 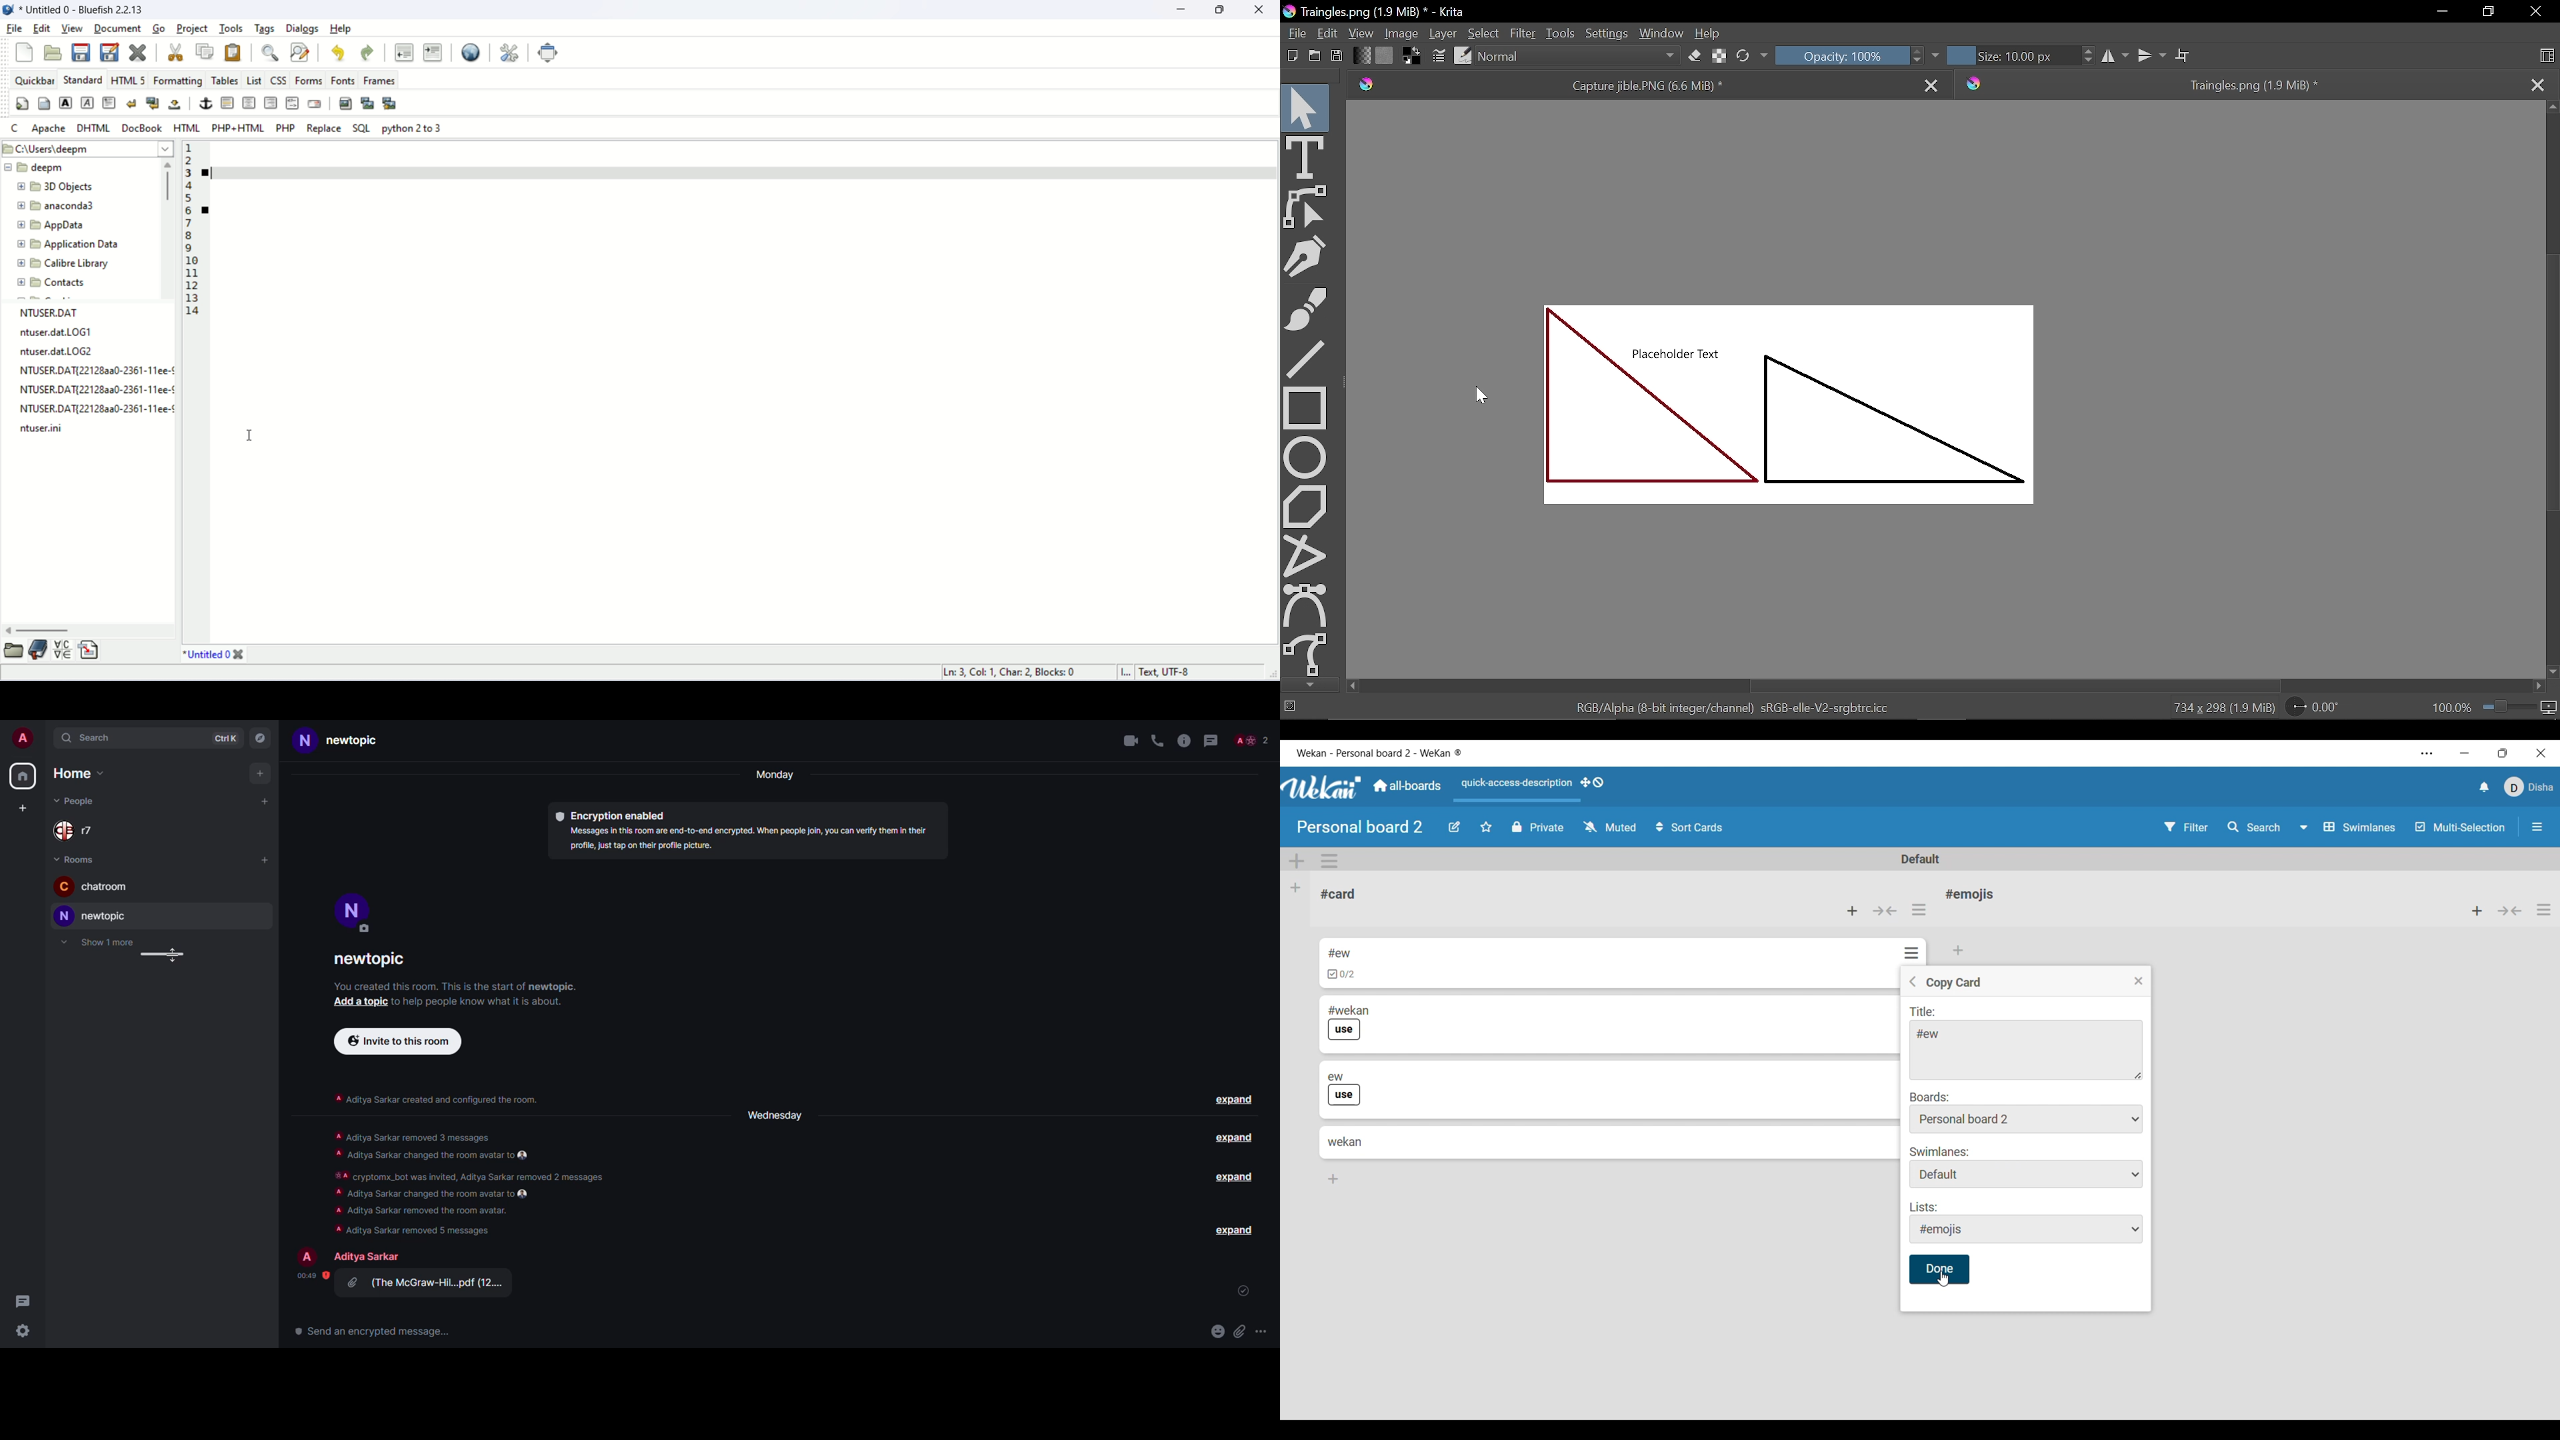 What do you see at coordinates (2349, 827) in the screenshot?
I see `Swimlane and other board view options` at bounding box center [2349, 827].